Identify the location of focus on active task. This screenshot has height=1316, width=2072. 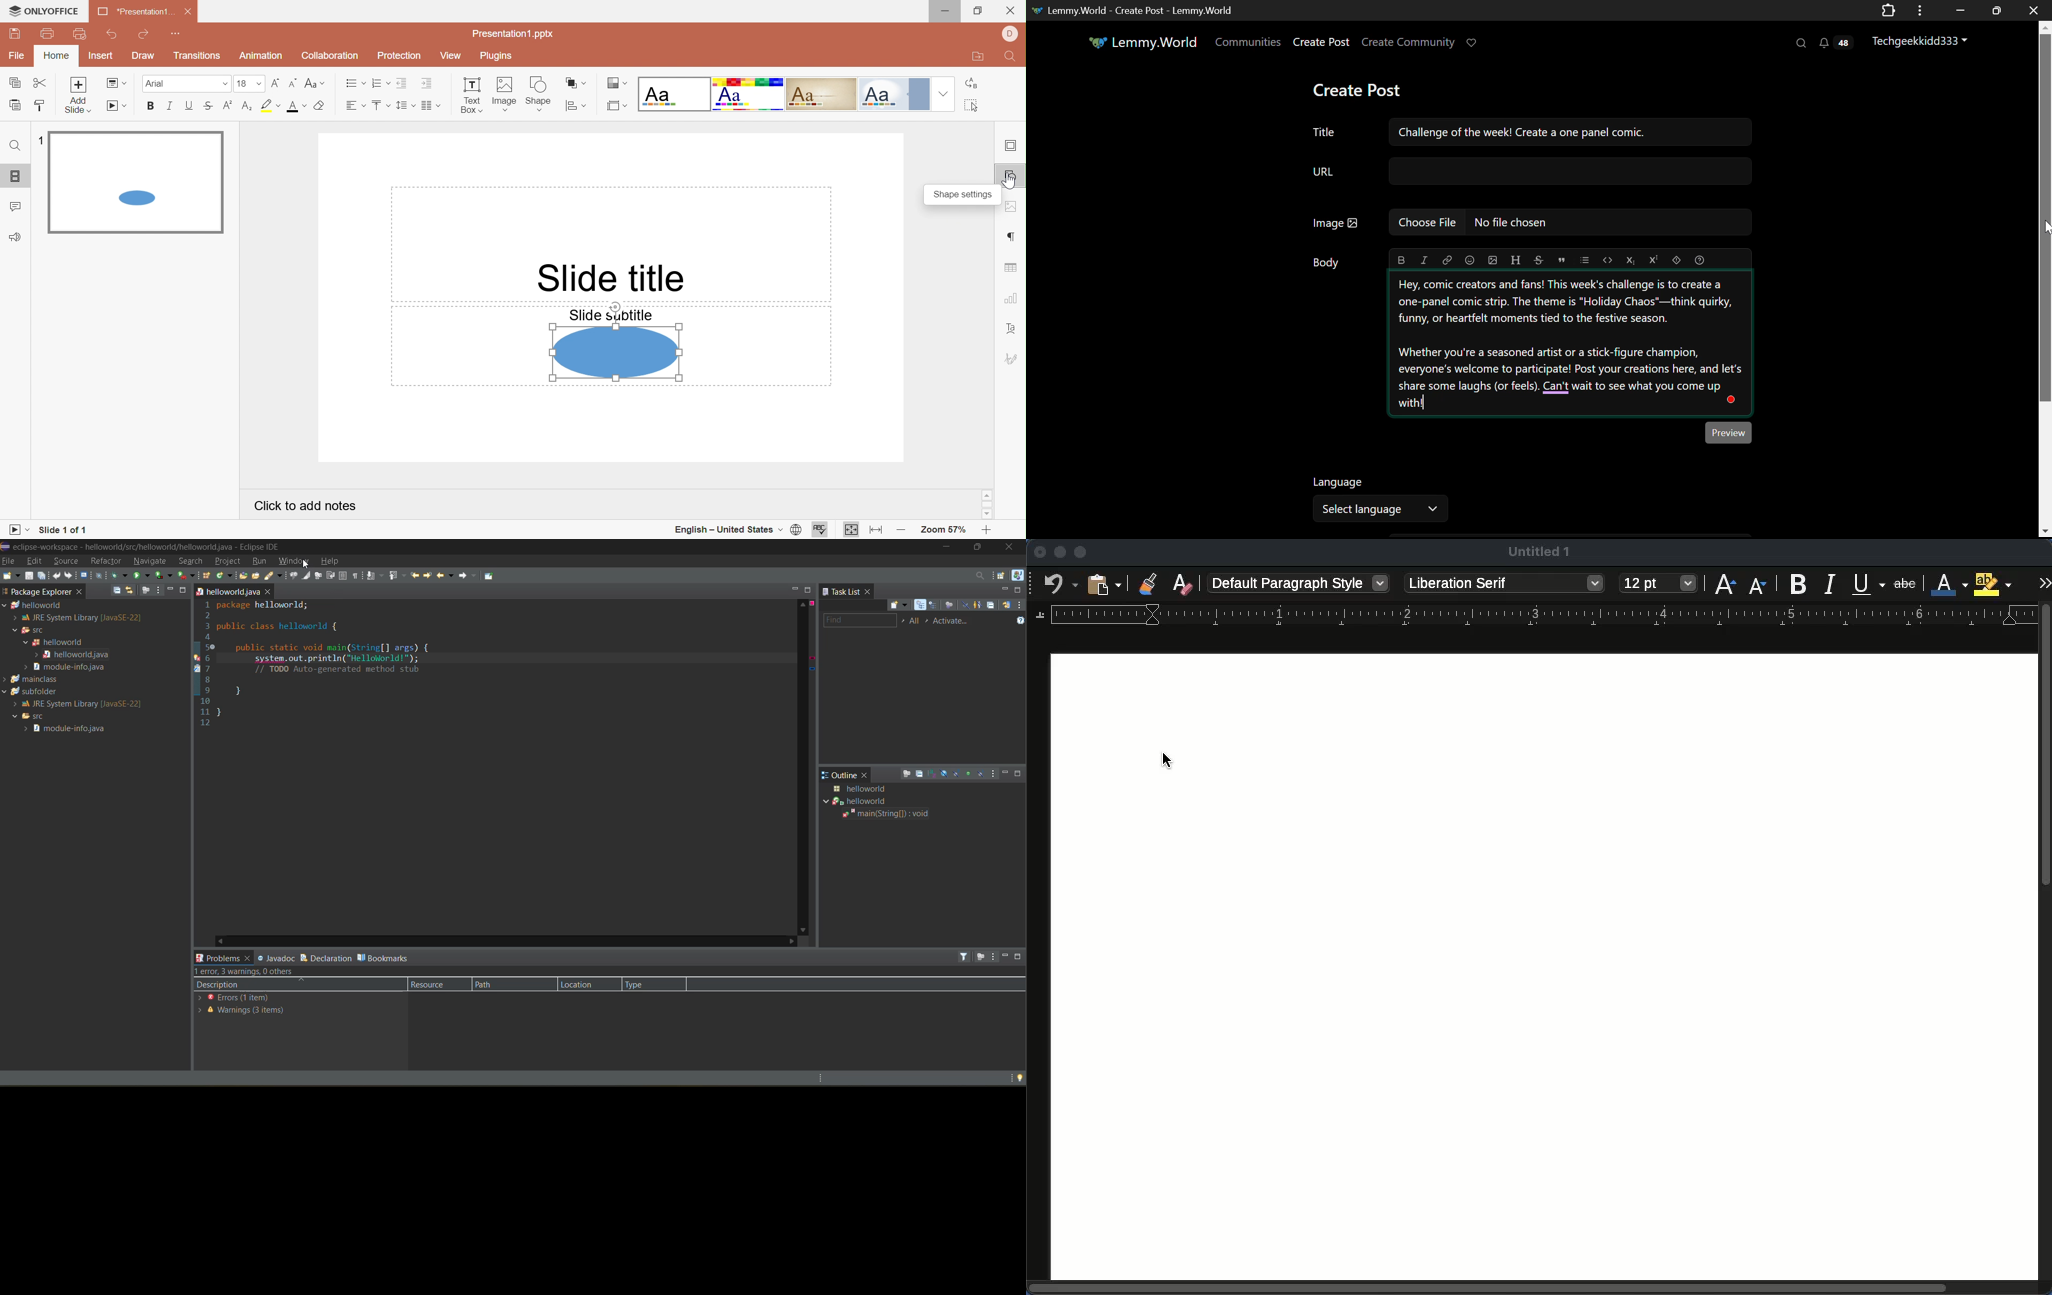
(147, 589).